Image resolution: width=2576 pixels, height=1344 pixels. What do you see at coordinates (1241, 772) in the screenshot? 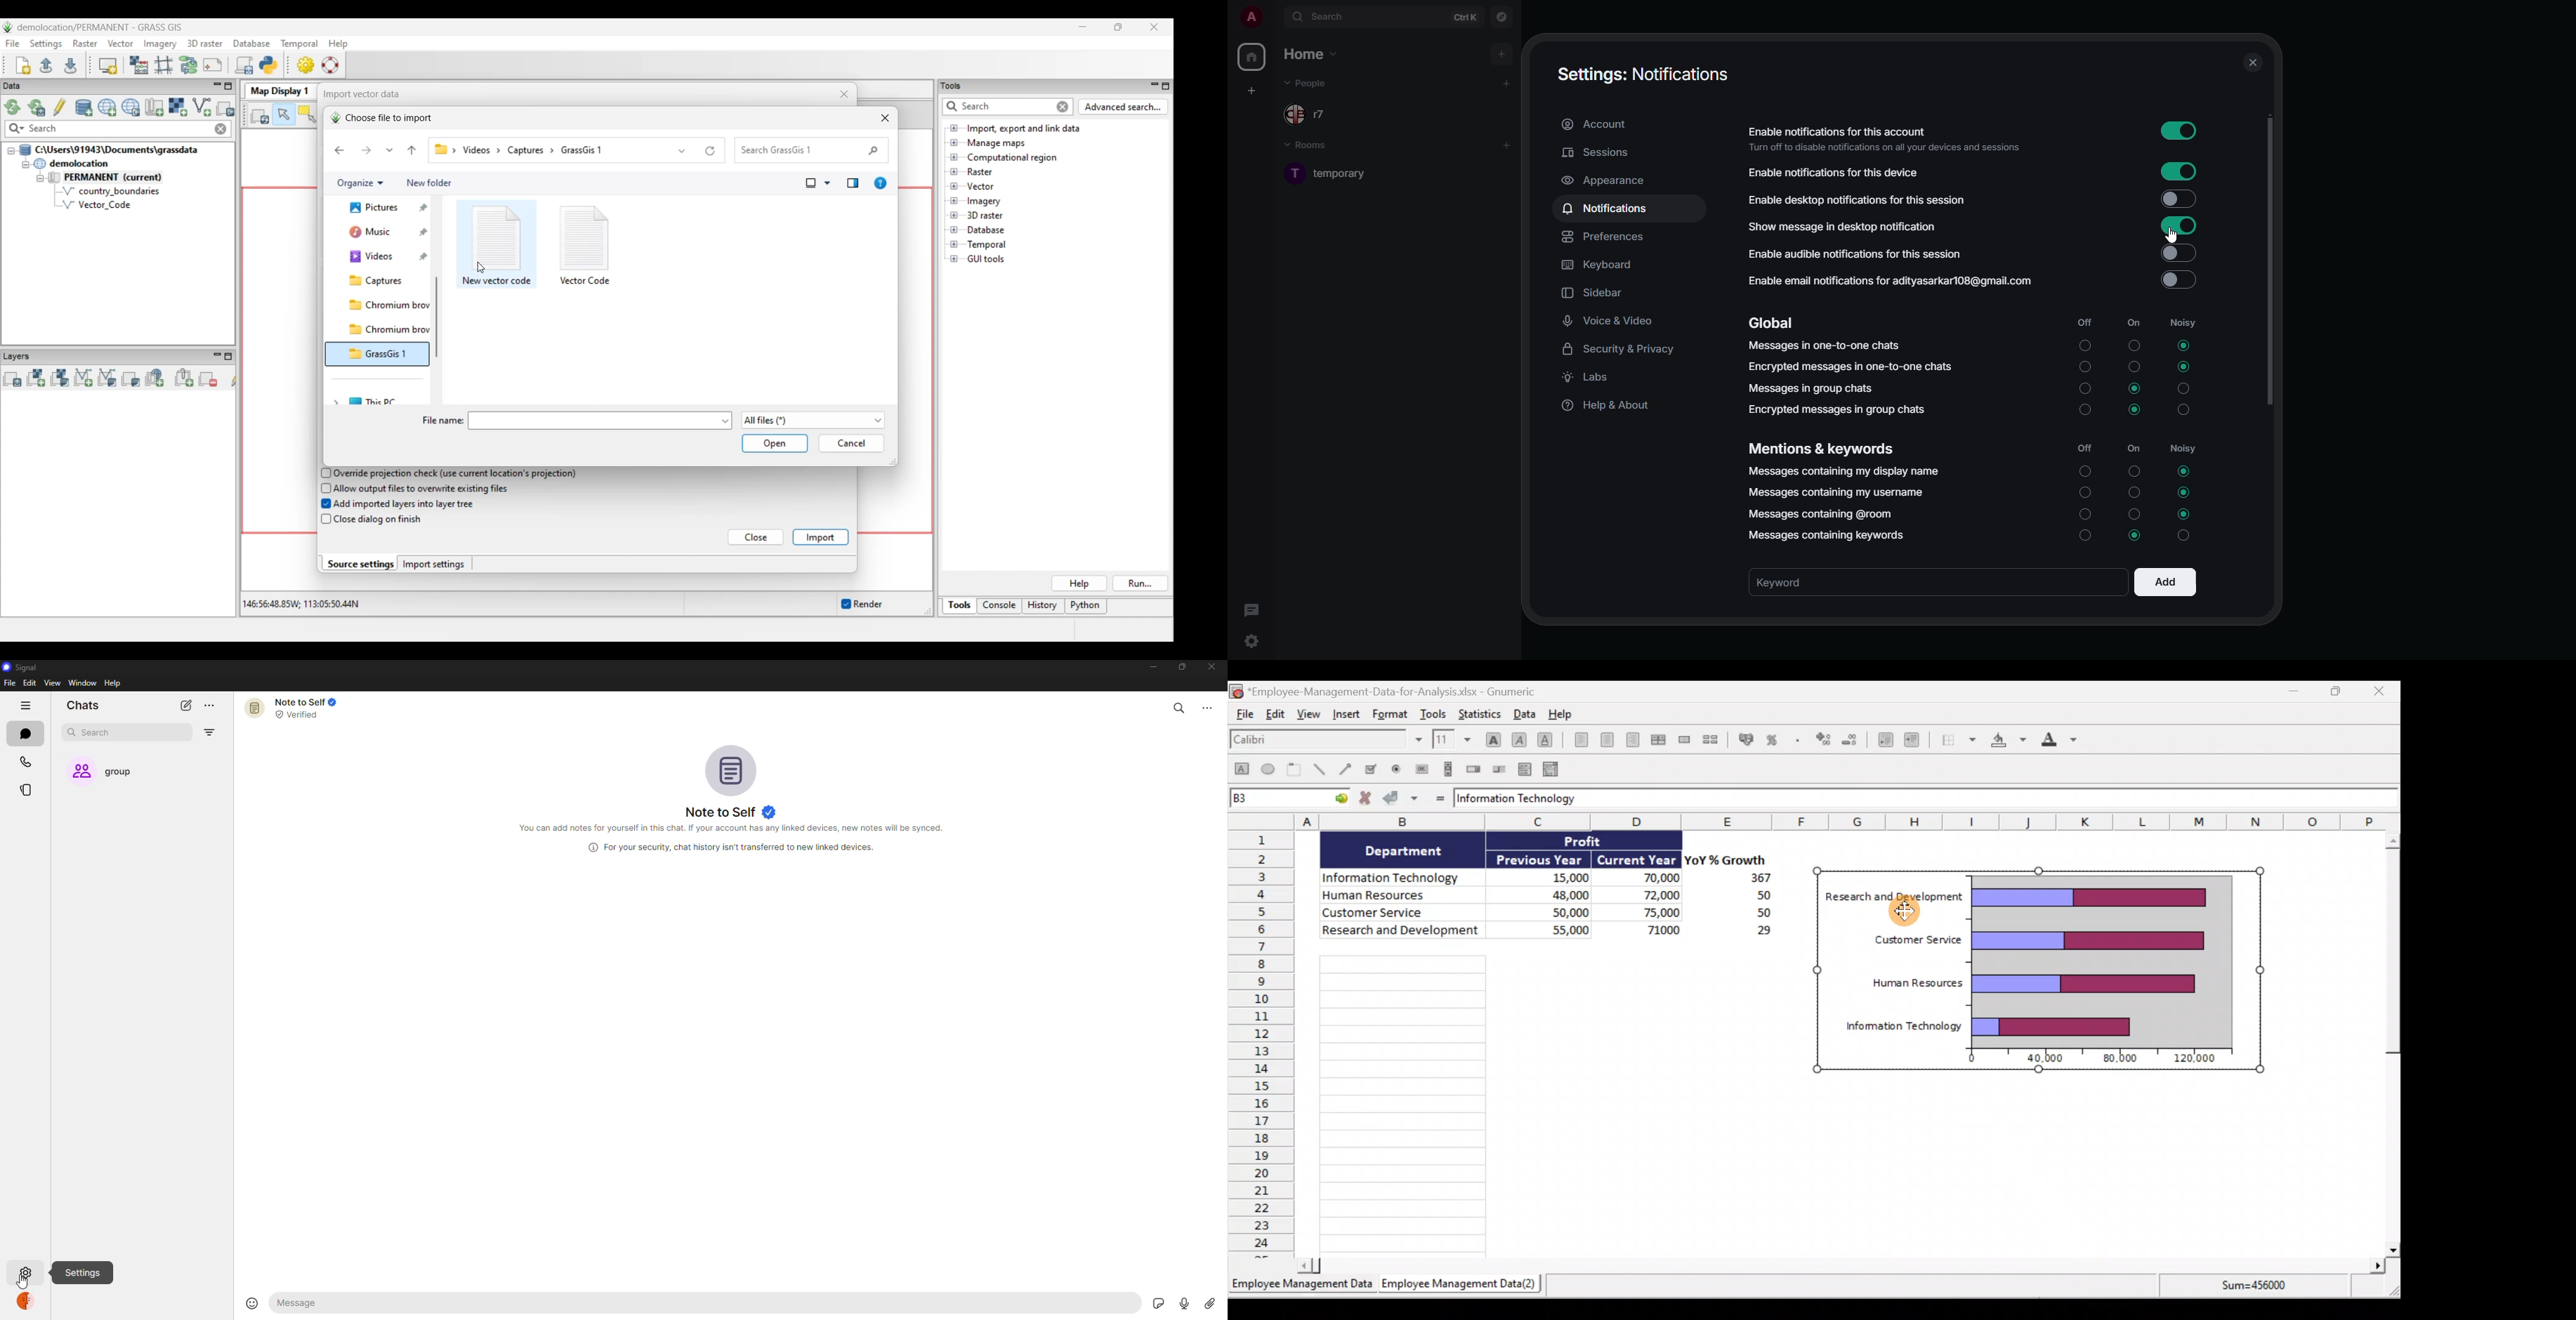
I see `Create a rectangle object` at bounding box center [1241, 772].